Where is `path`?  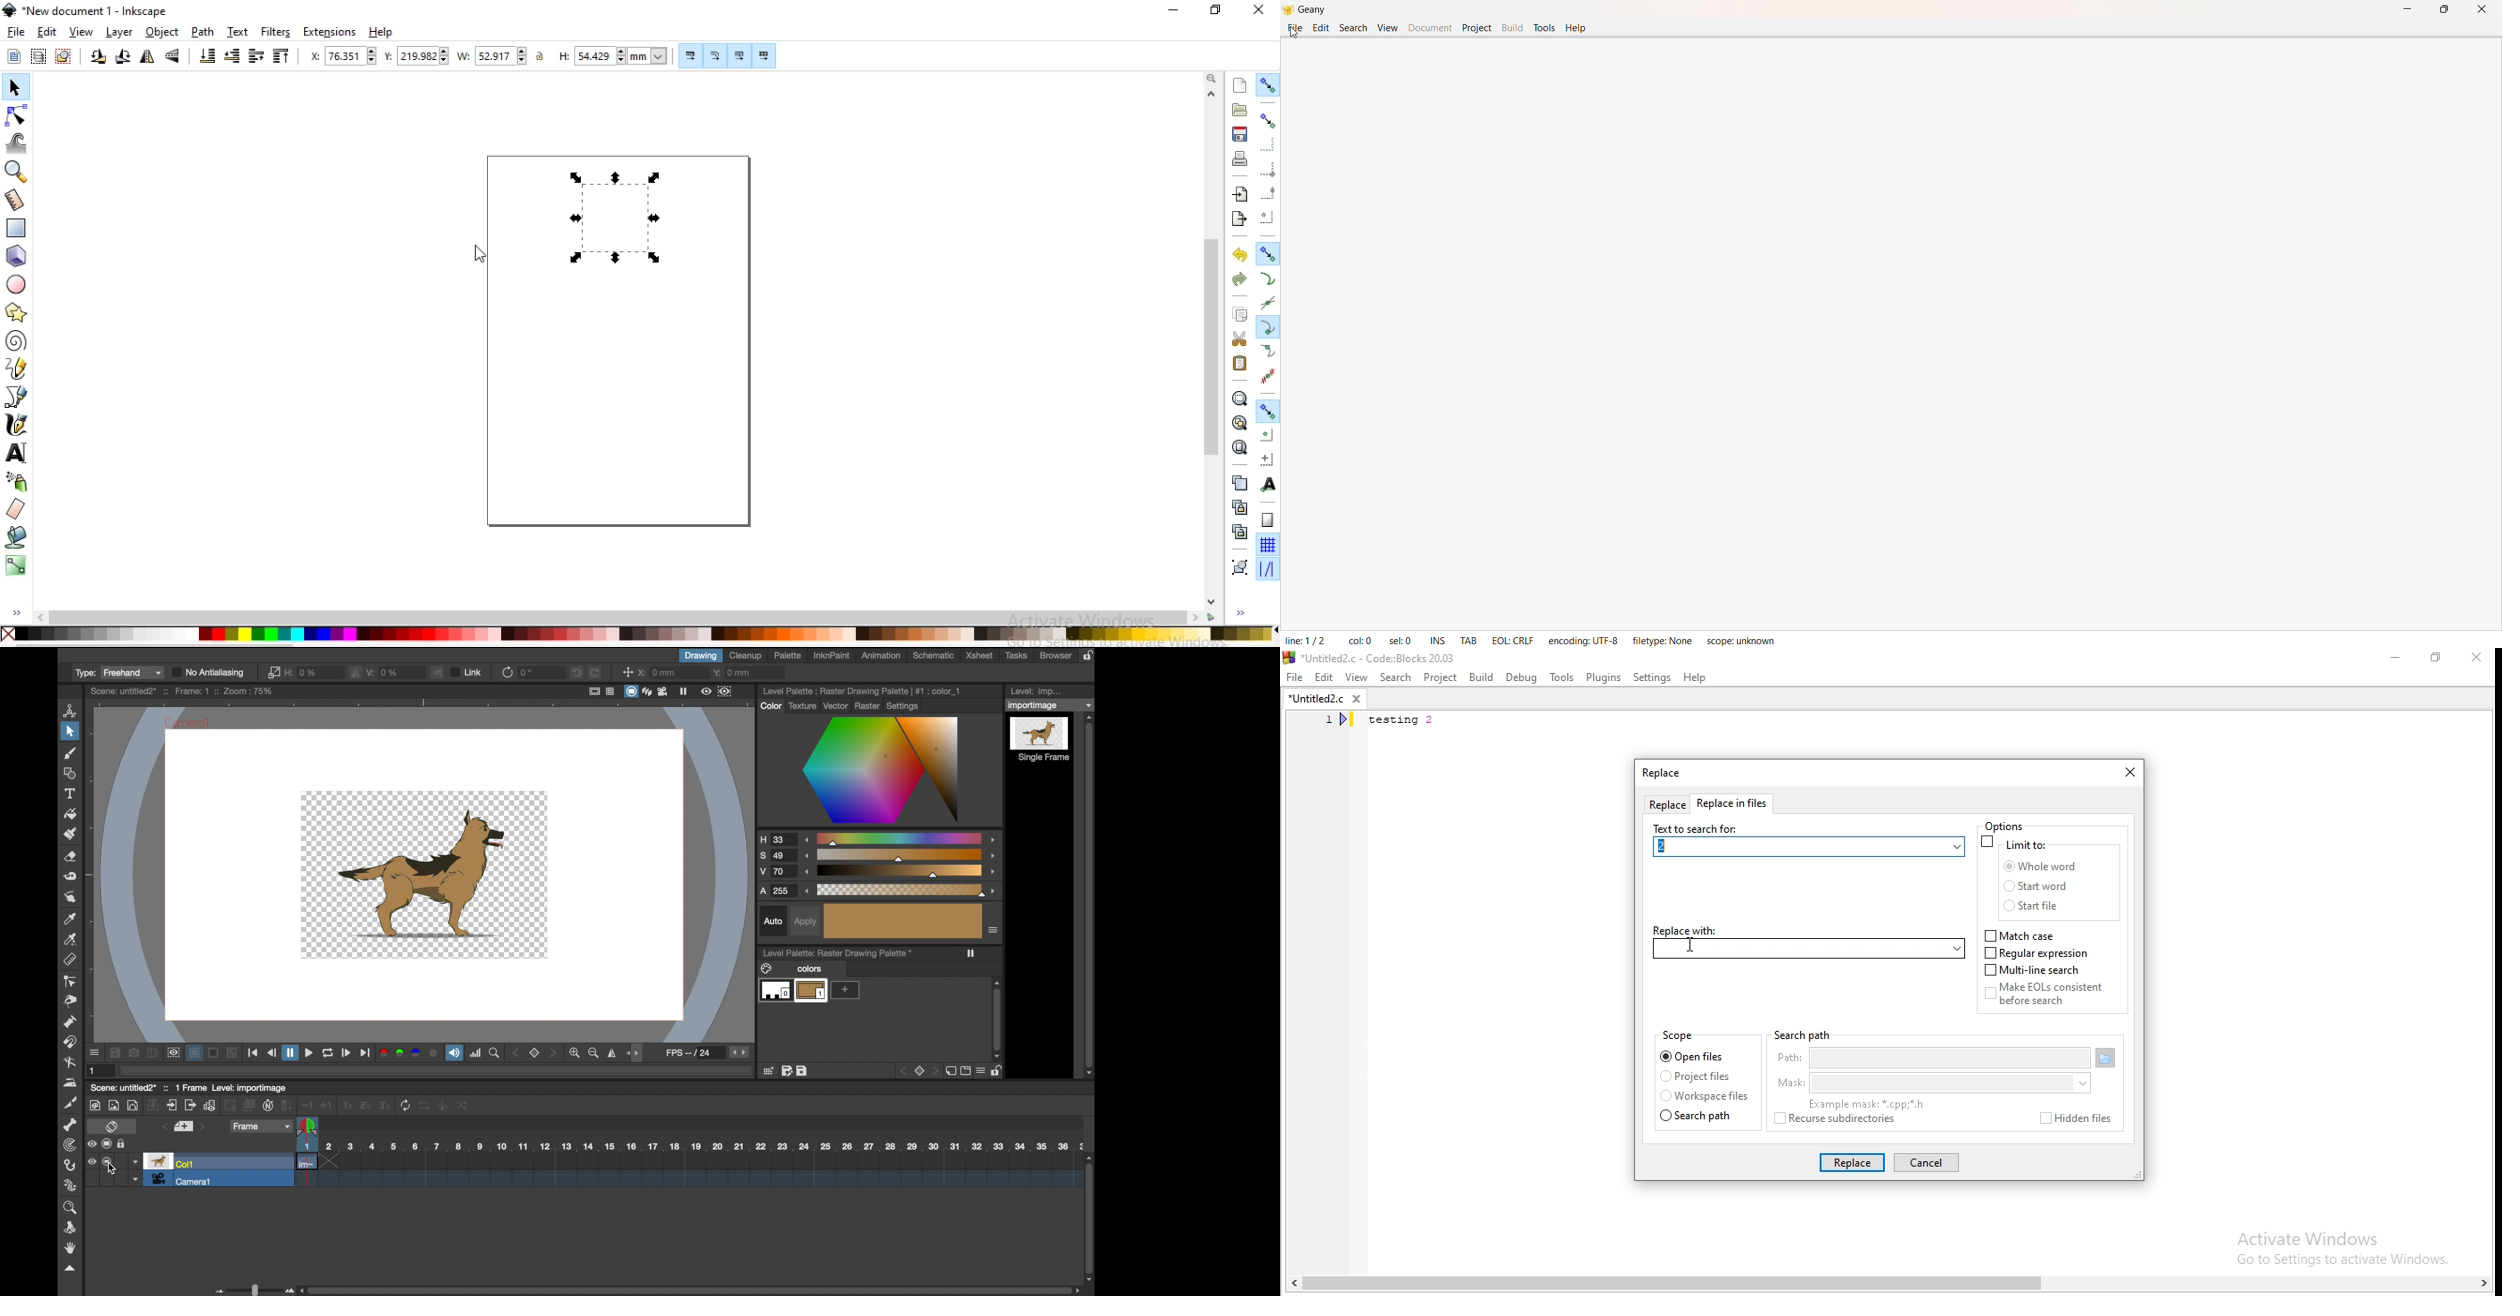
path is located at coordinates (1932, 1059).